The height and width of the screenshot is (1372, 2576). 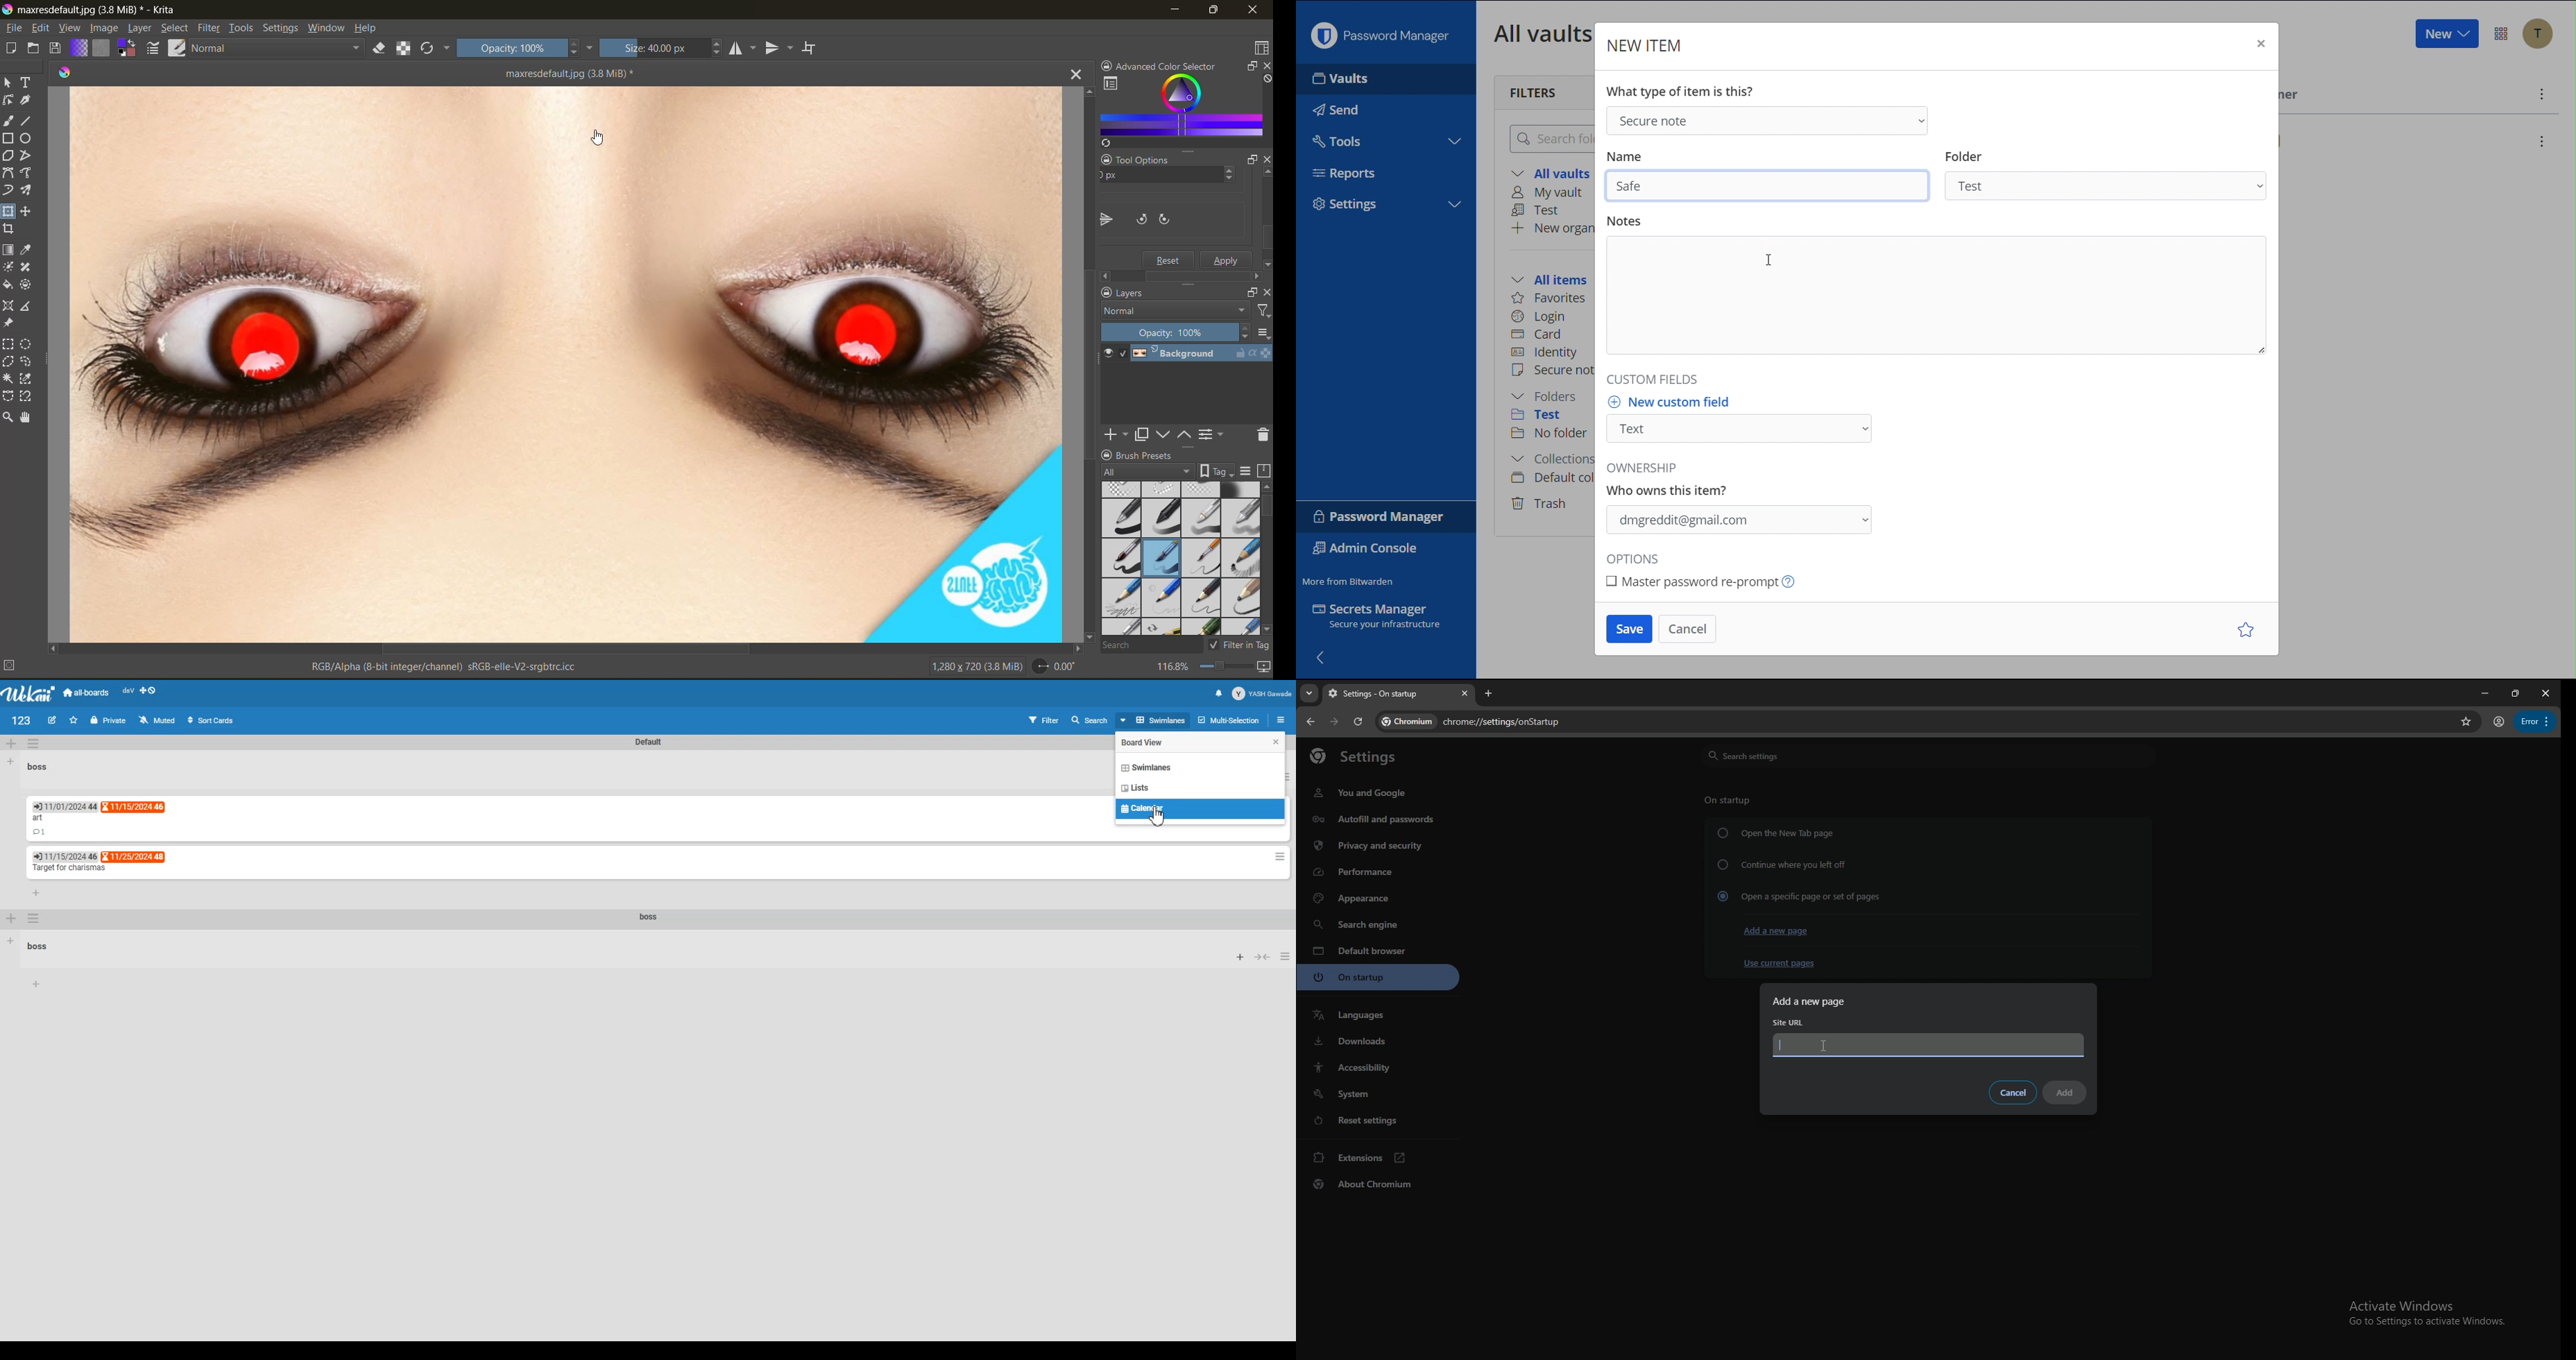 What do you see at coordinates (1718, 582) in the screenshot?
I see `Master password re-prompt` at bounding box center [1718, 582].